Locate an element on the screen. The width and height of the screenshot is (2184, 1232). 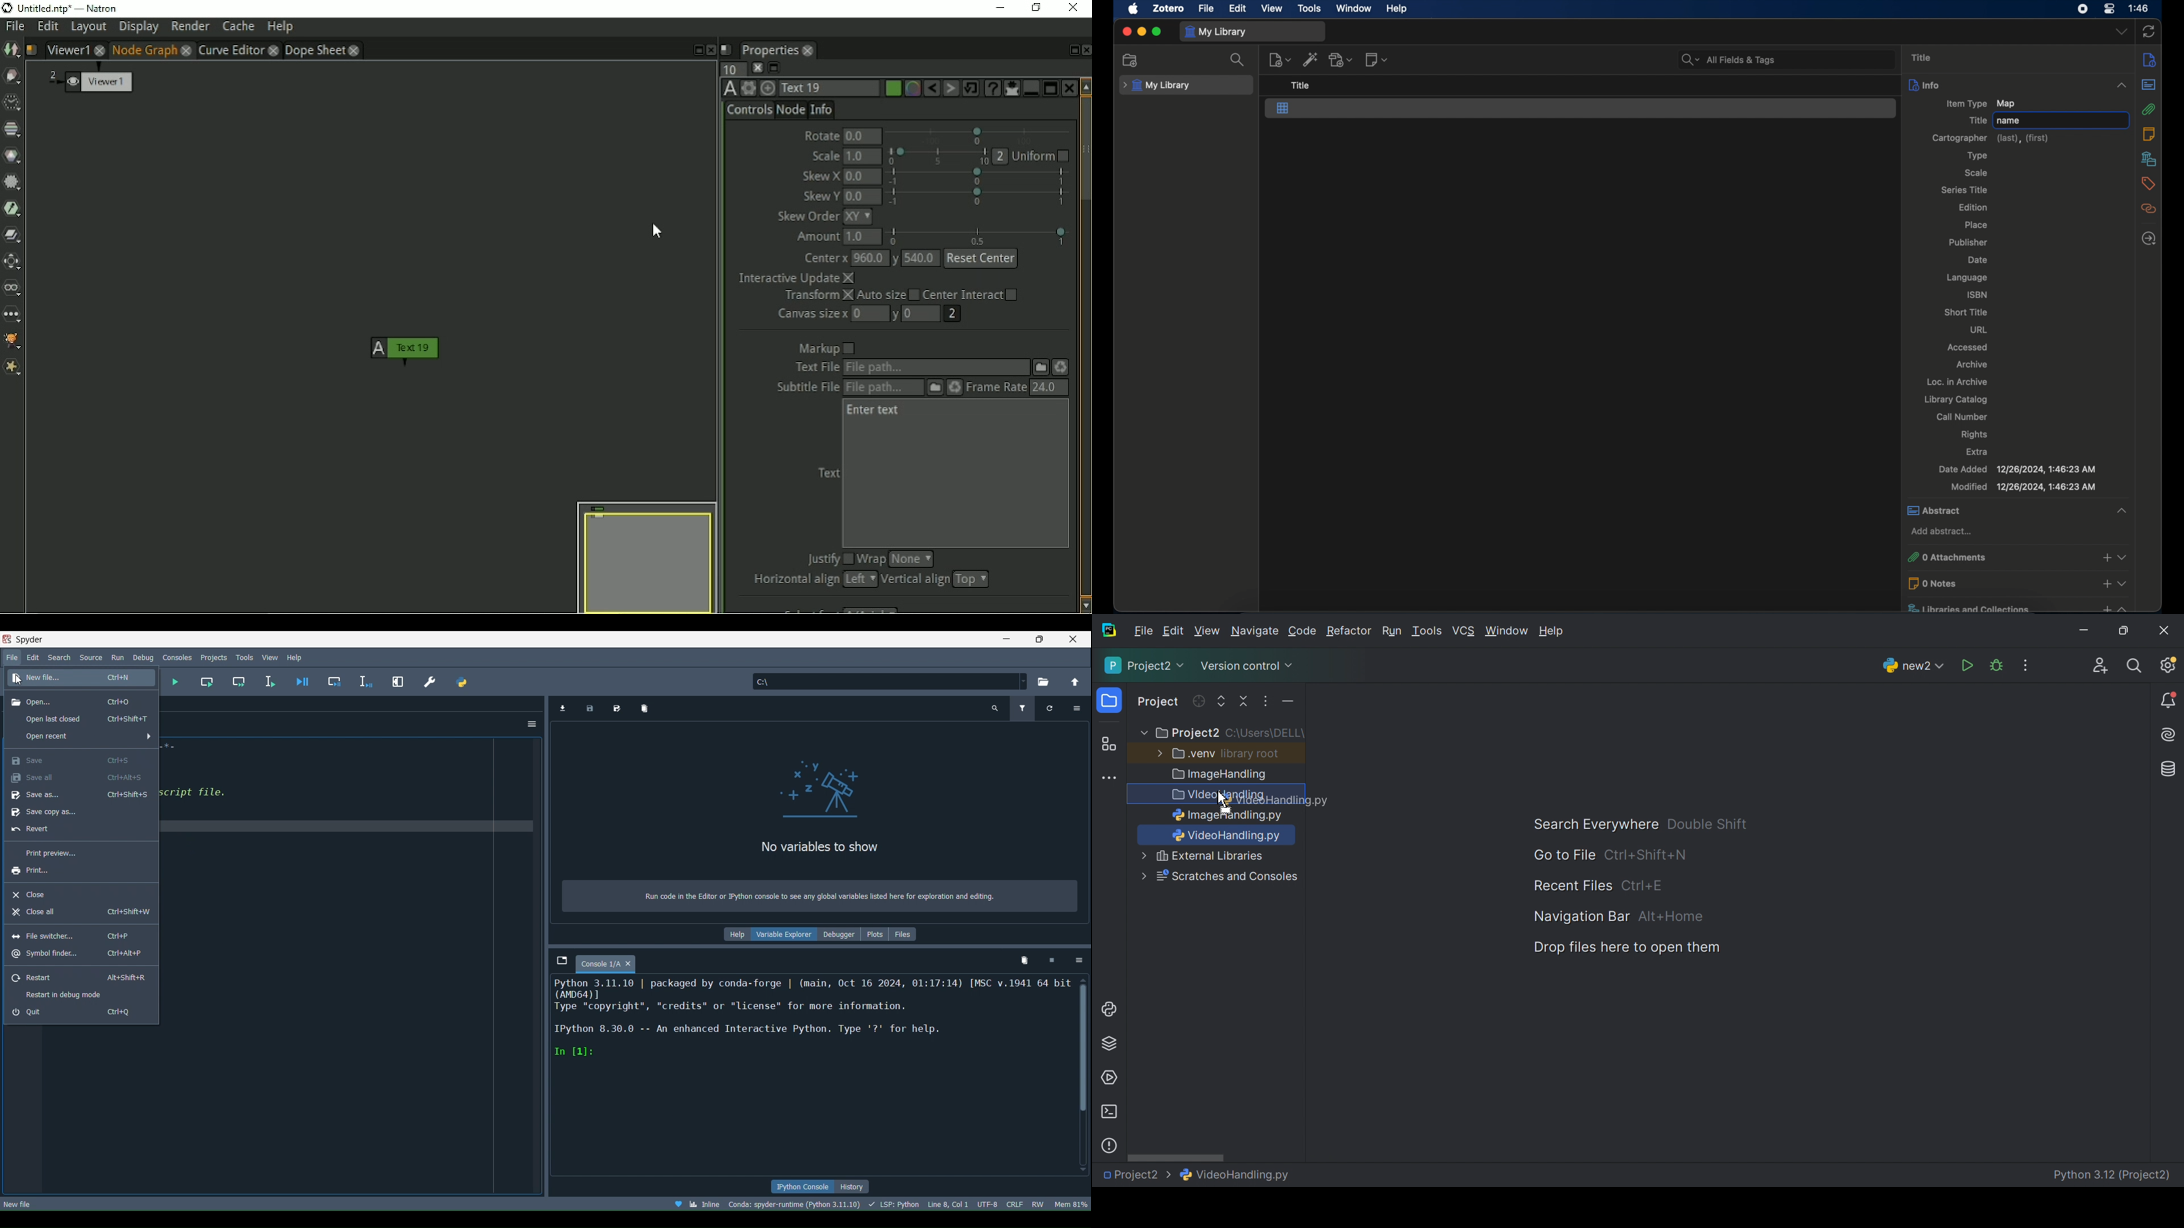
Print preview is located at coordinates (55, 851).